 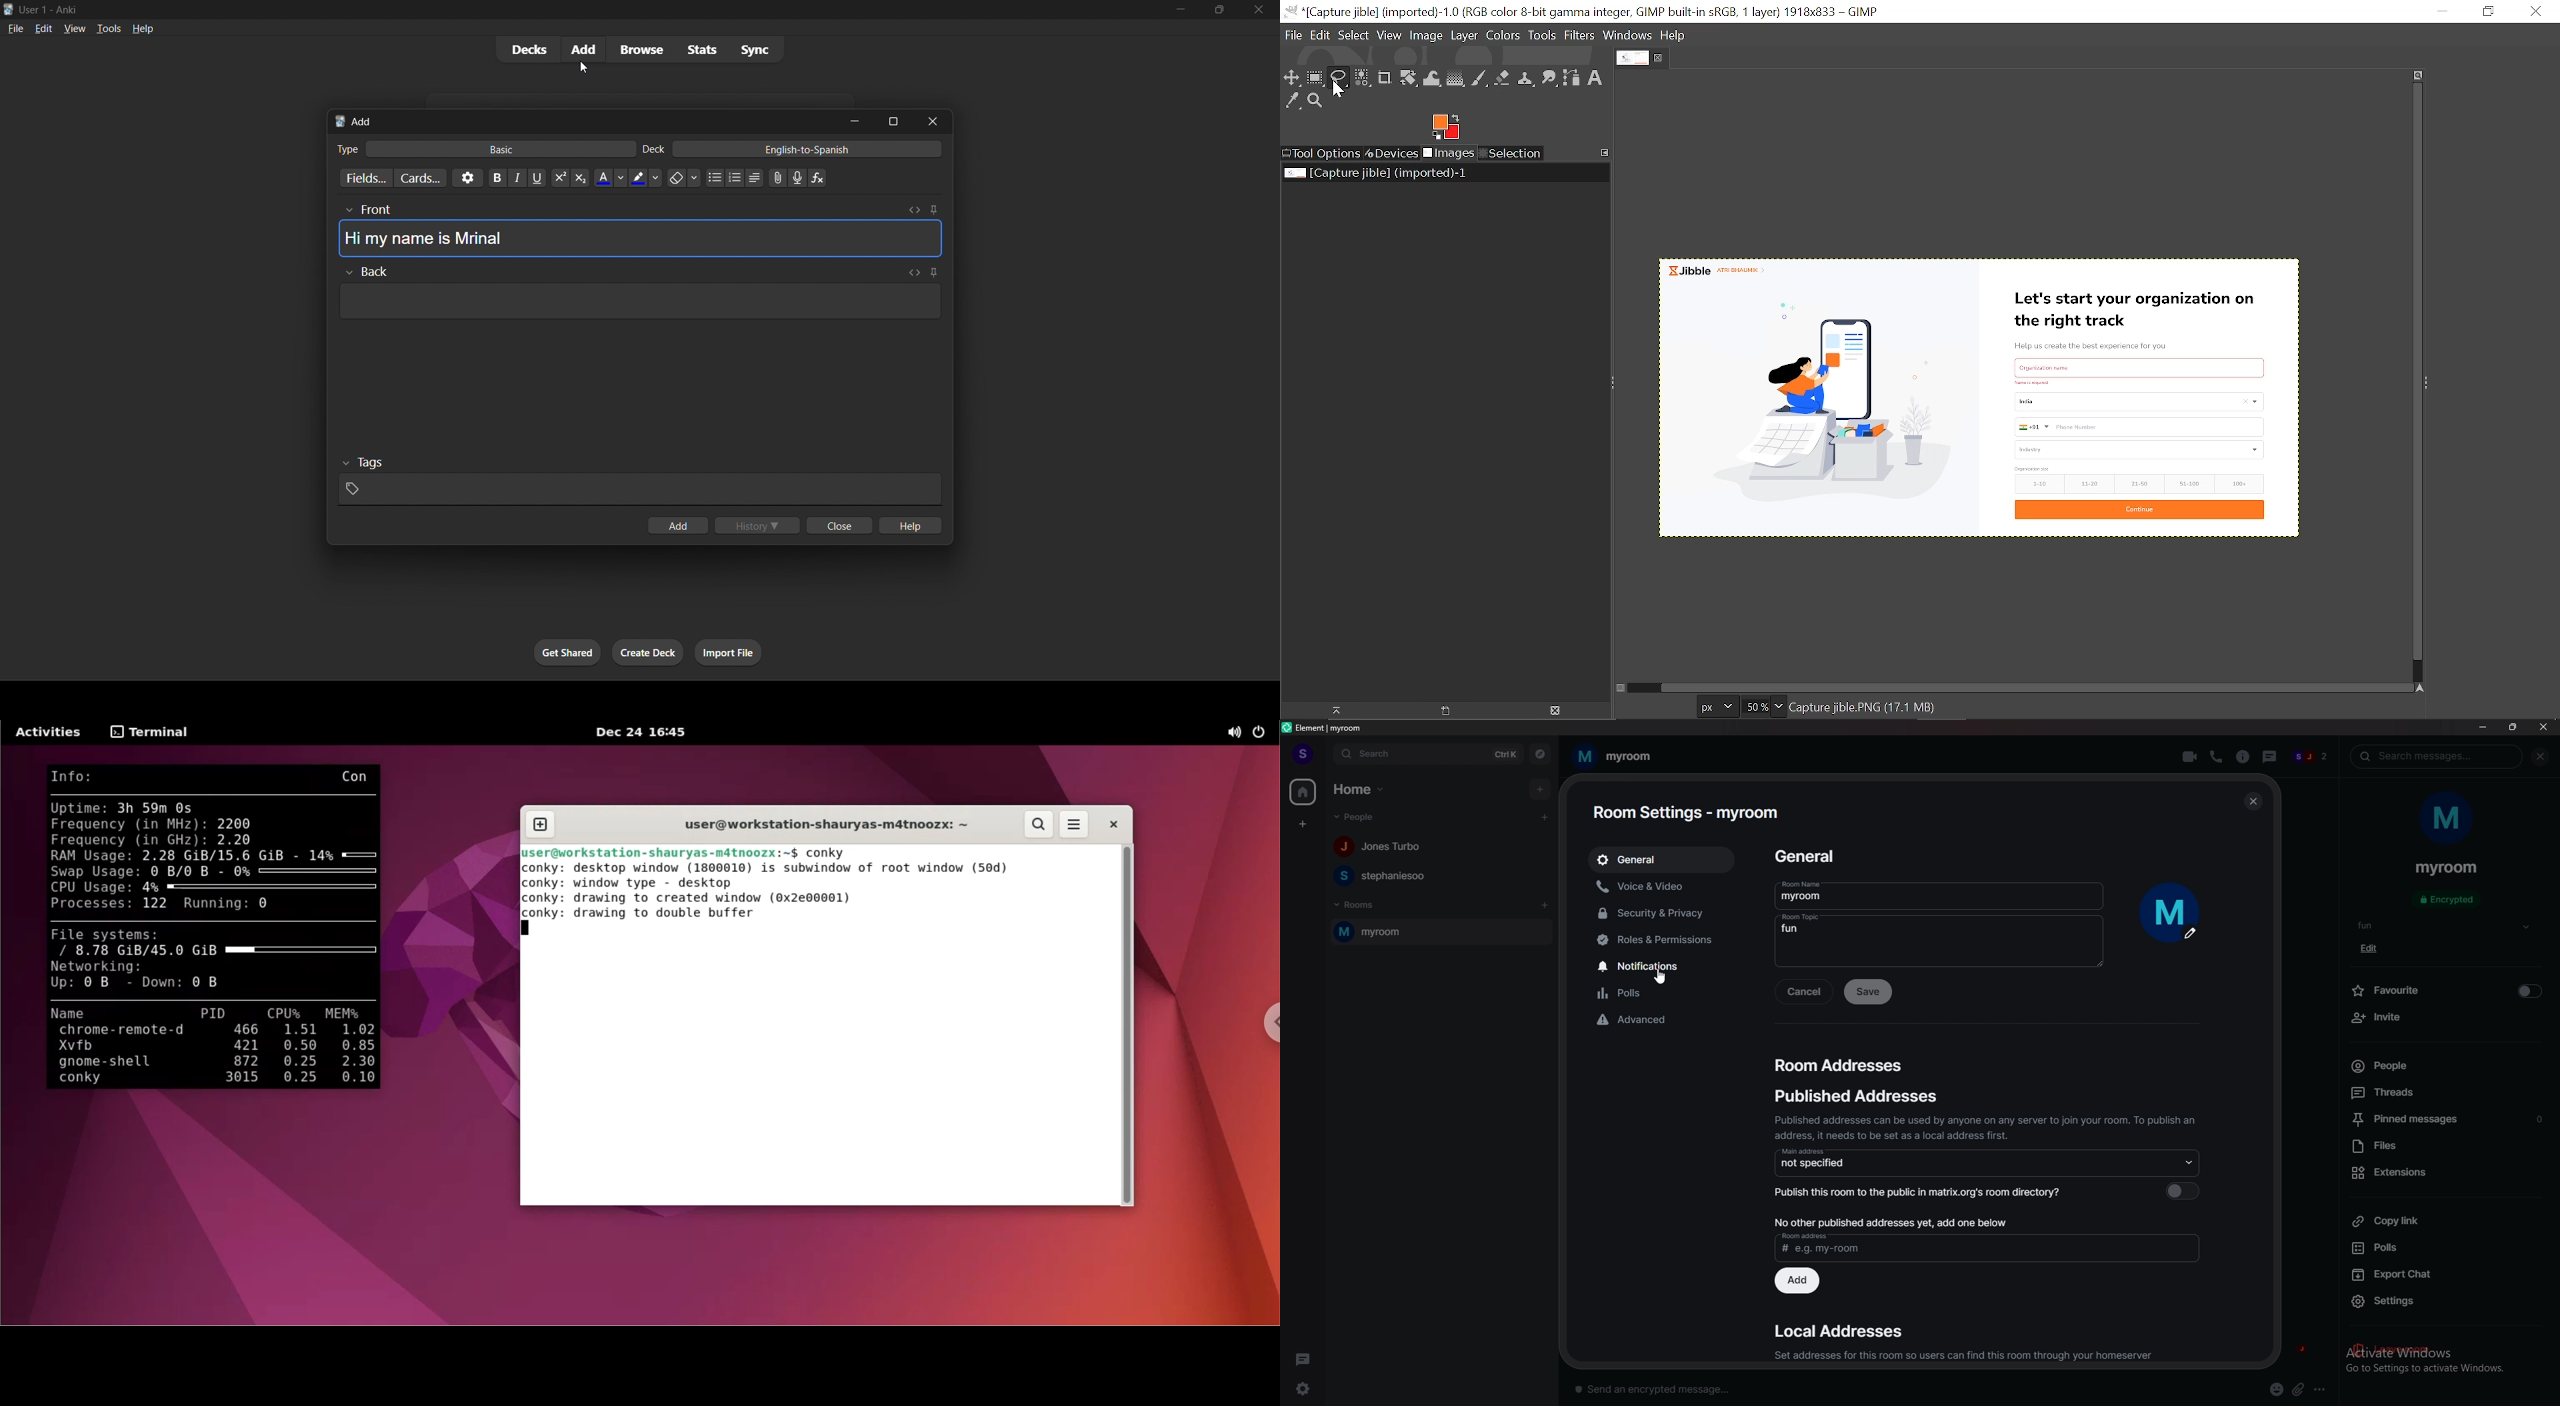 I want to click on people, so click(x=2437, y=1066).